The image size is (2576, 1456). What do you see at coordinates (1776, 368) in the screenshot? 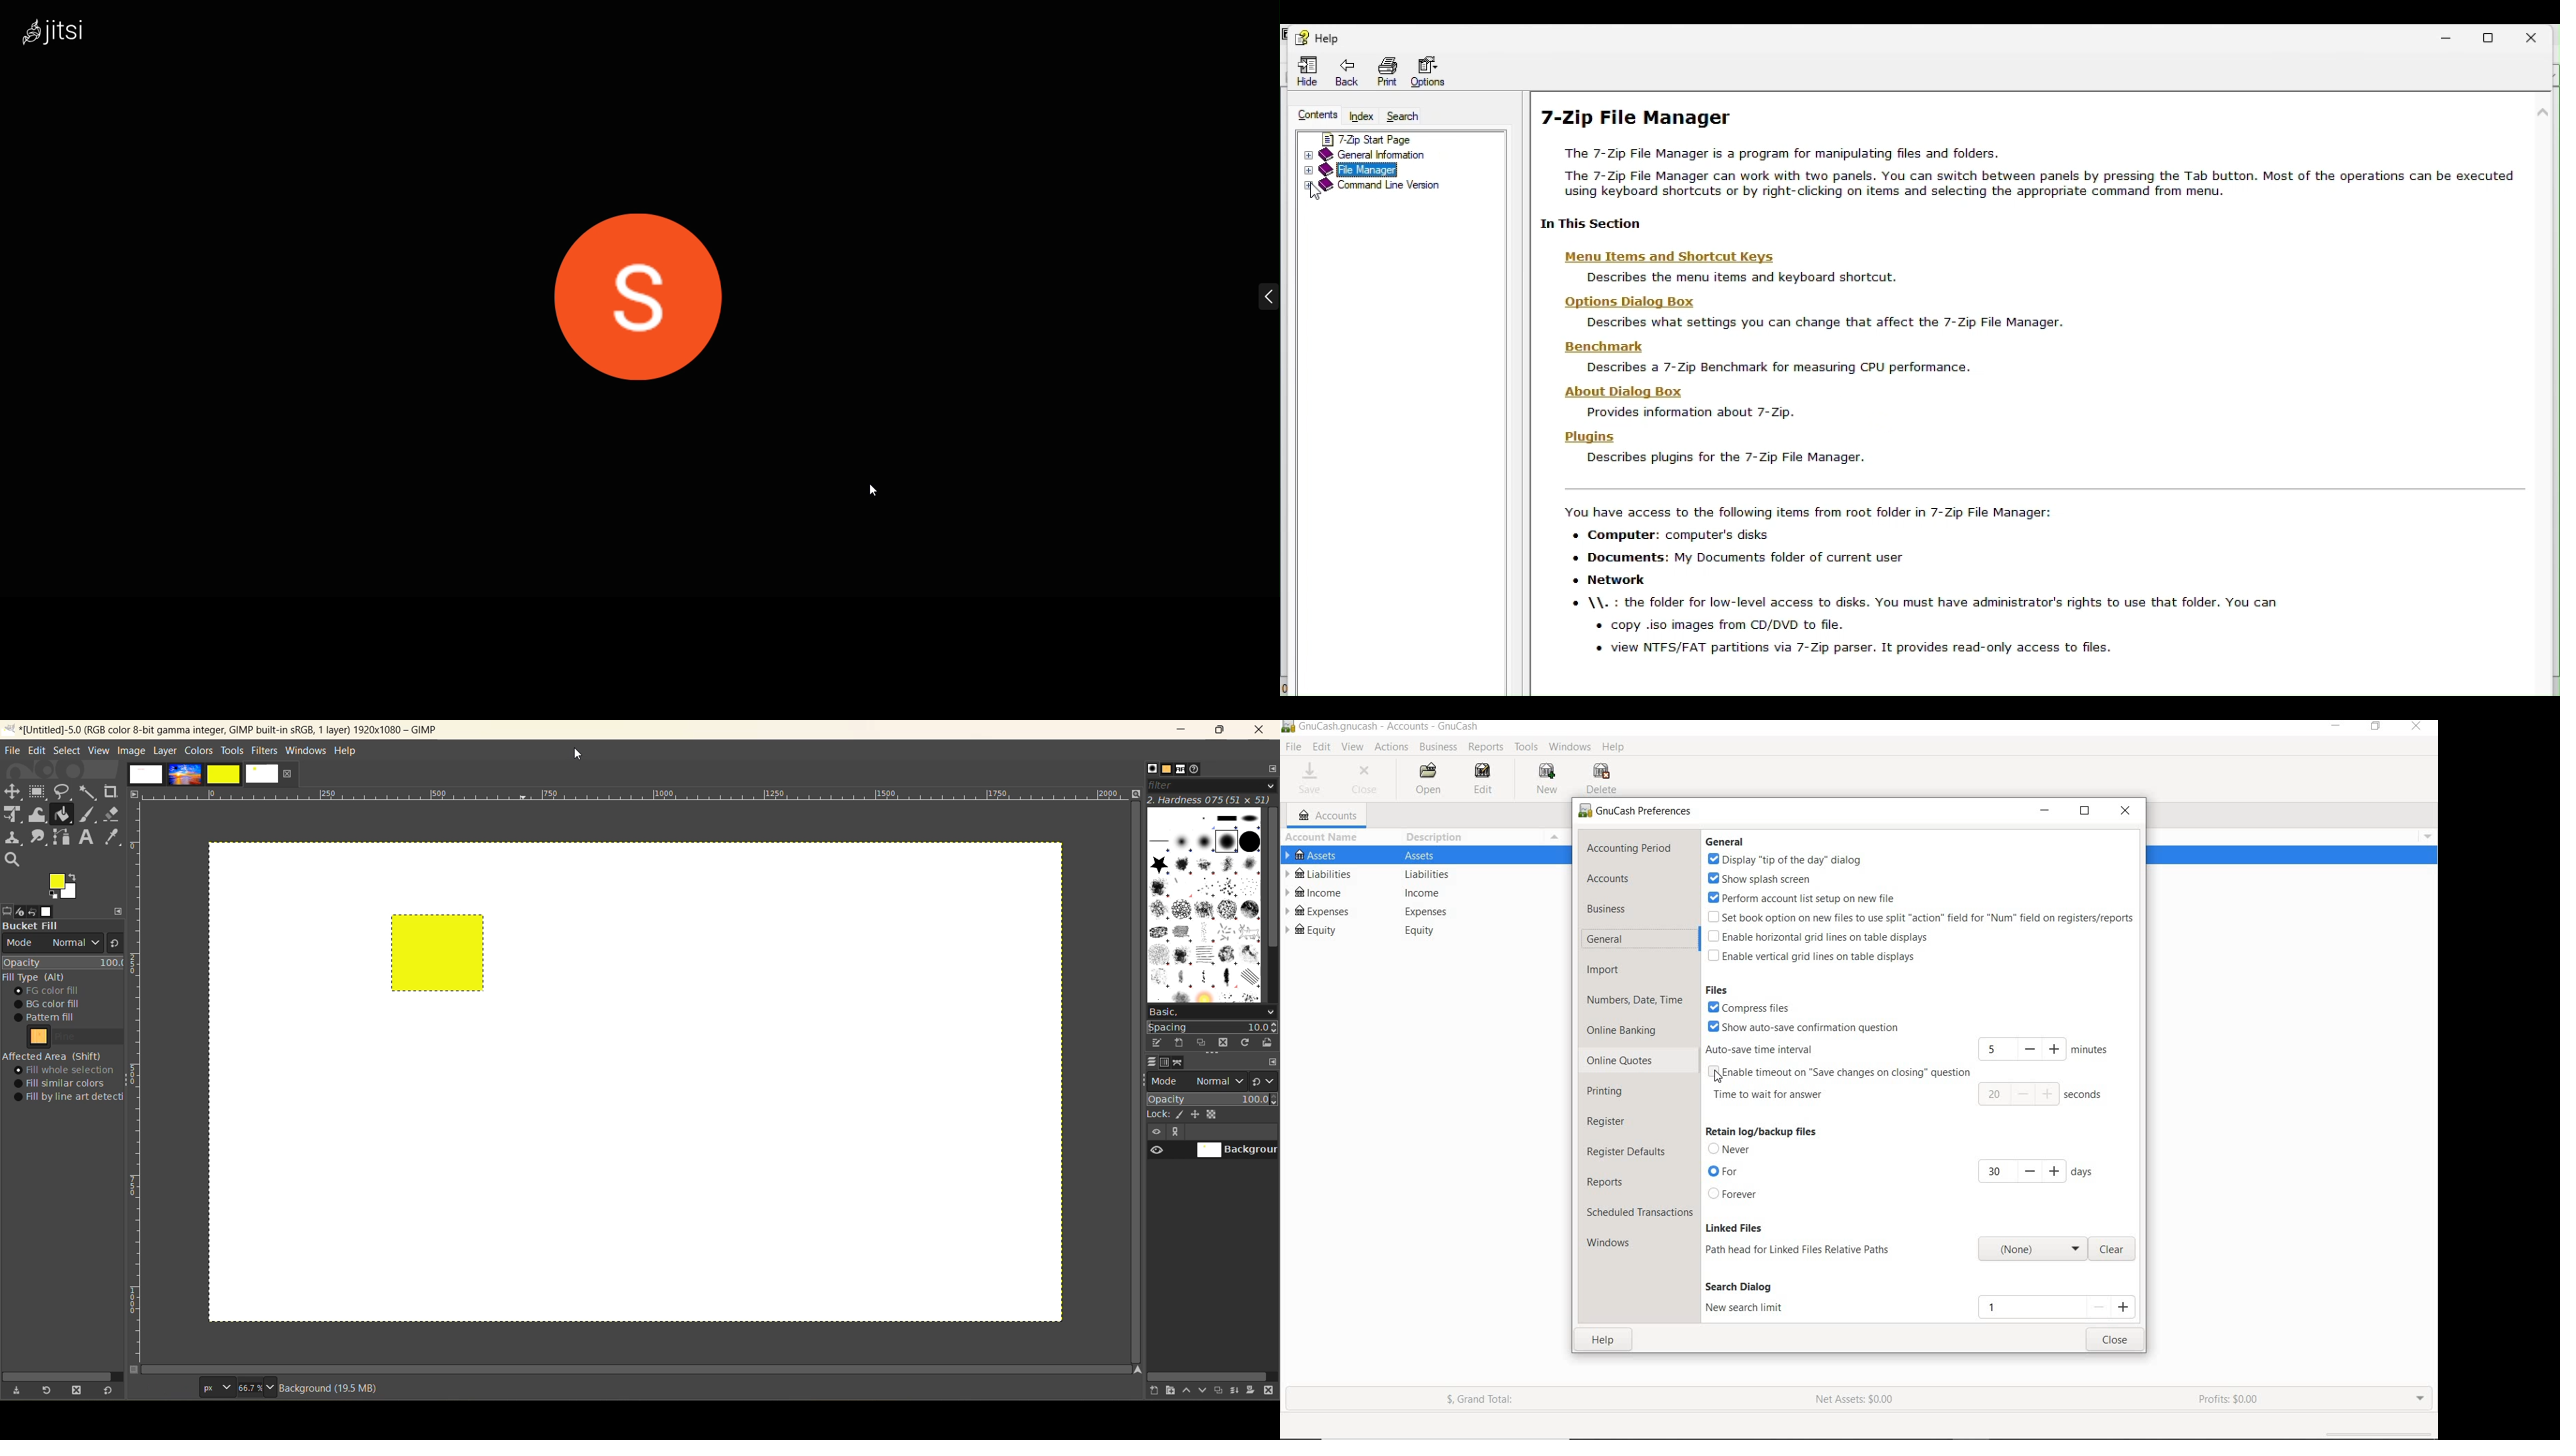
I see `Descnbes a 7-4 senchmark or measunng C¥uU periormance.` at bounding box center [1776, 368].